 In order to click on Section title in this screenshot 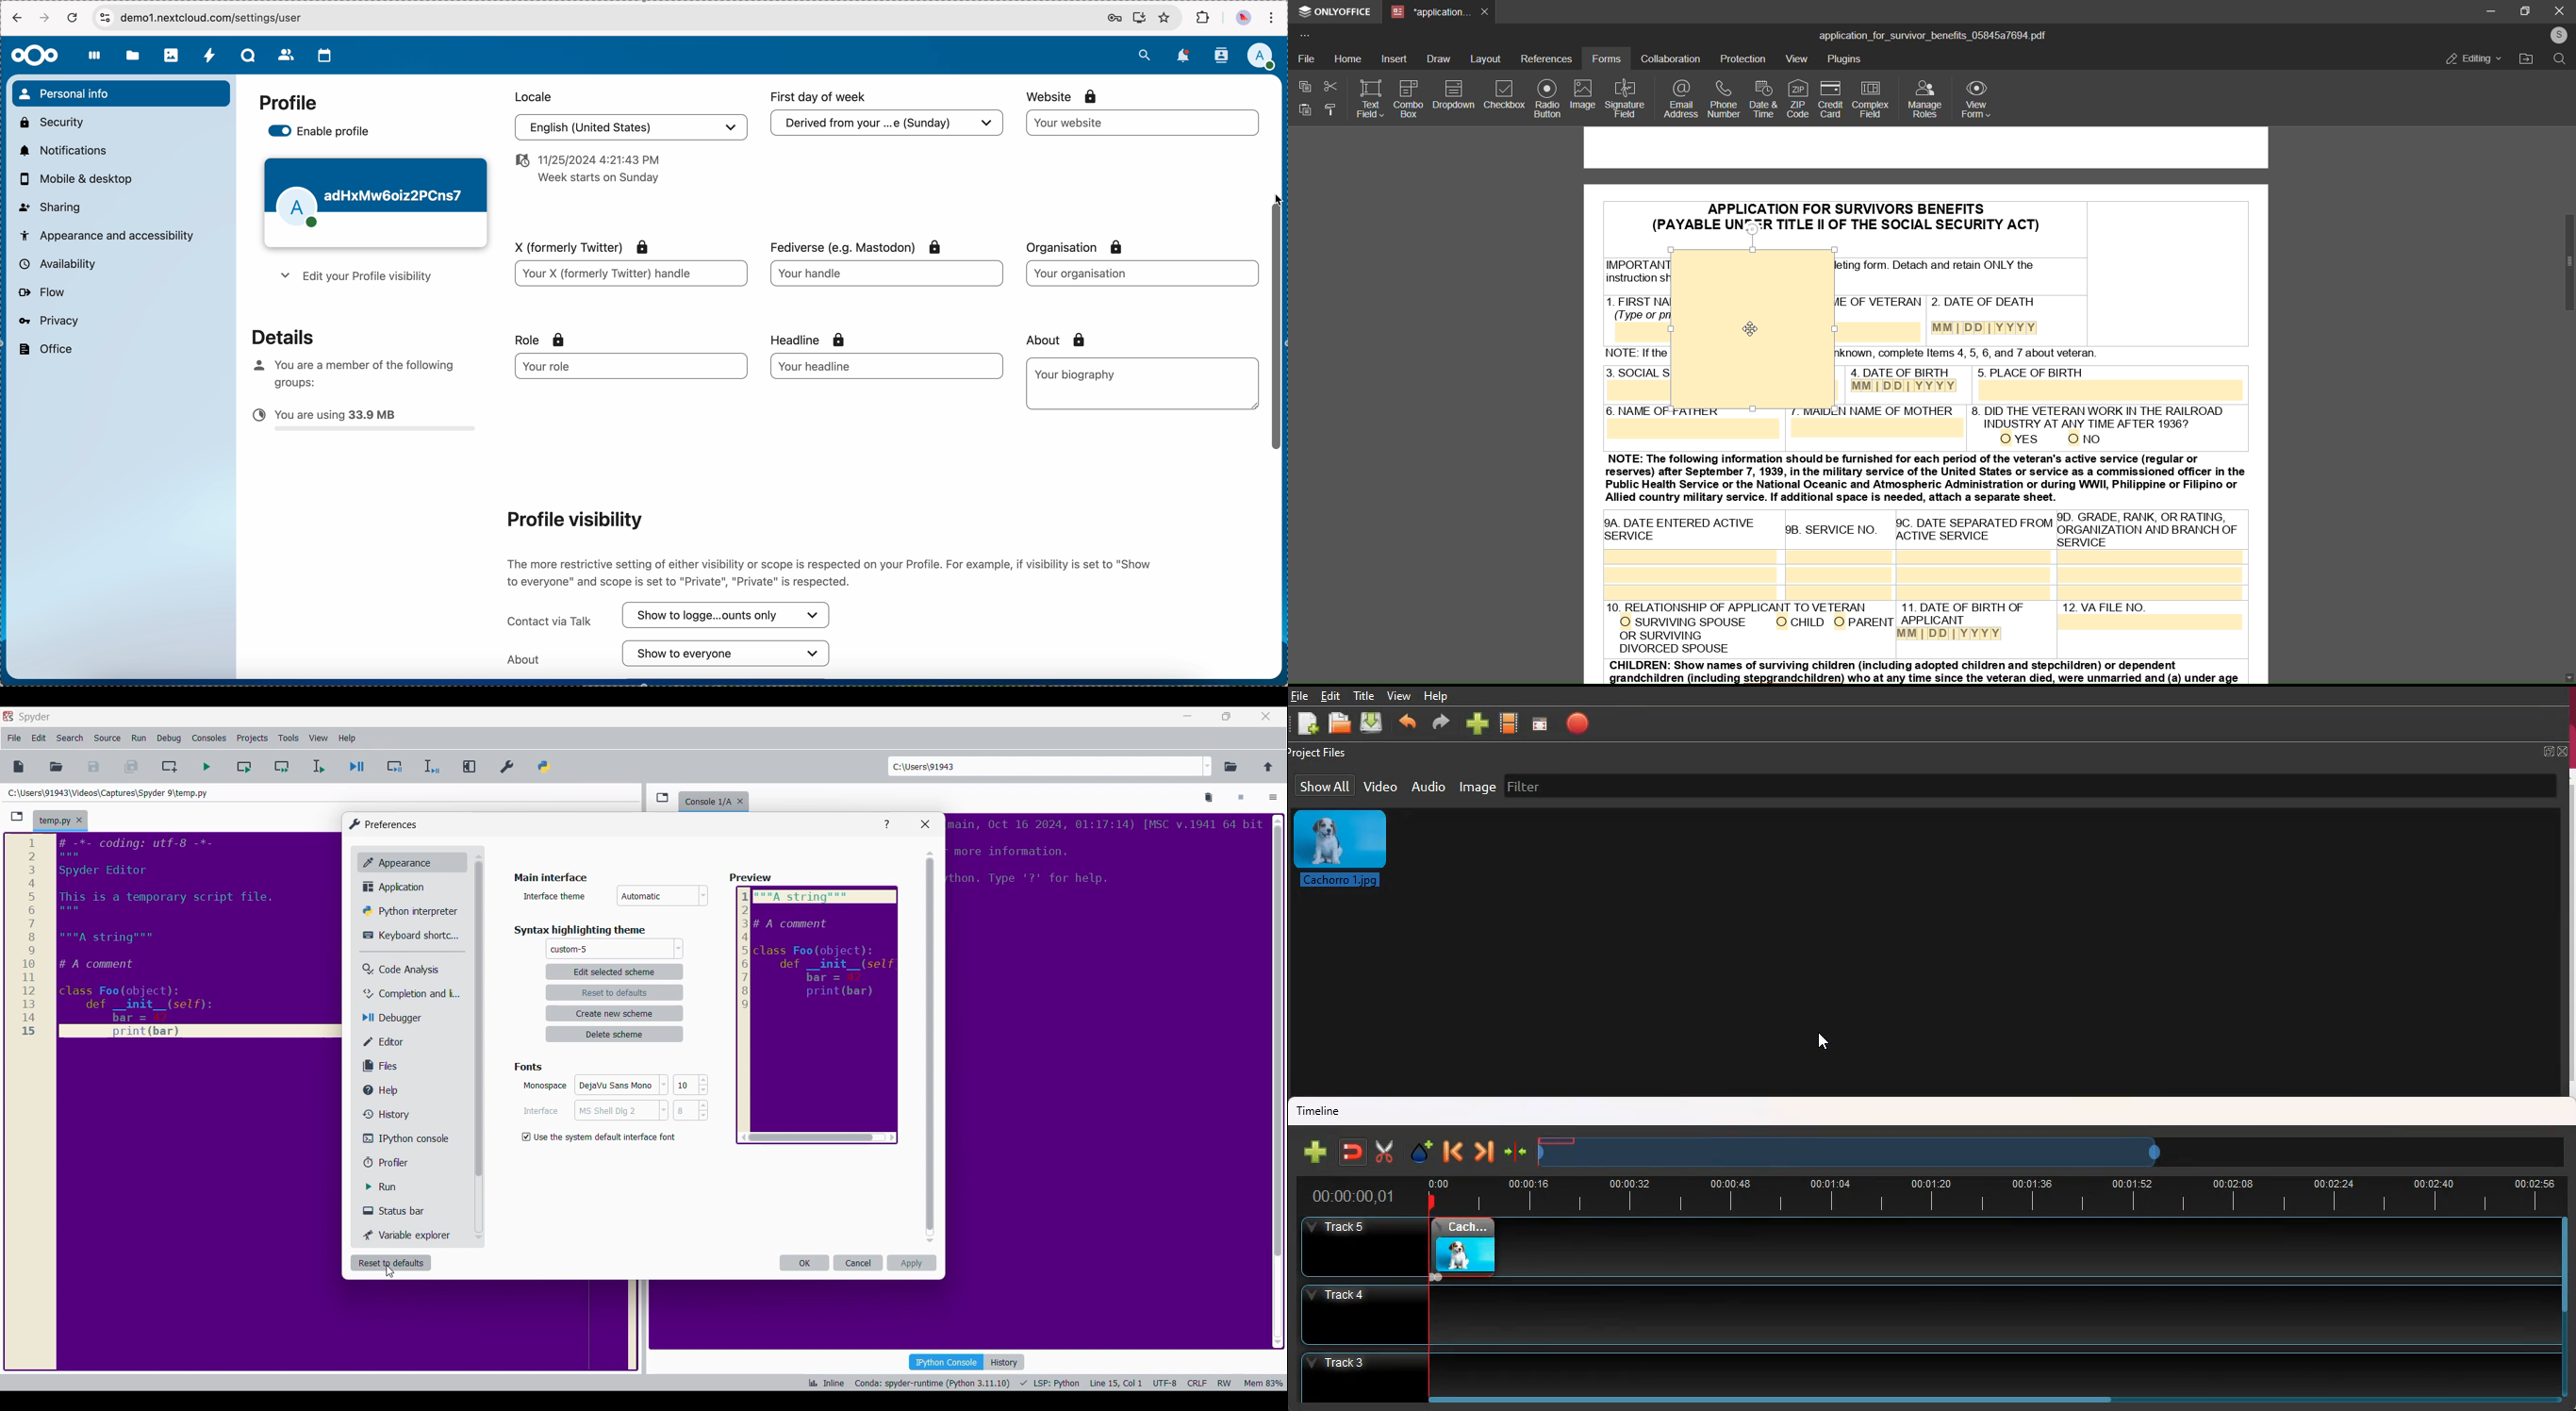, I will do `click(580, 930)`.